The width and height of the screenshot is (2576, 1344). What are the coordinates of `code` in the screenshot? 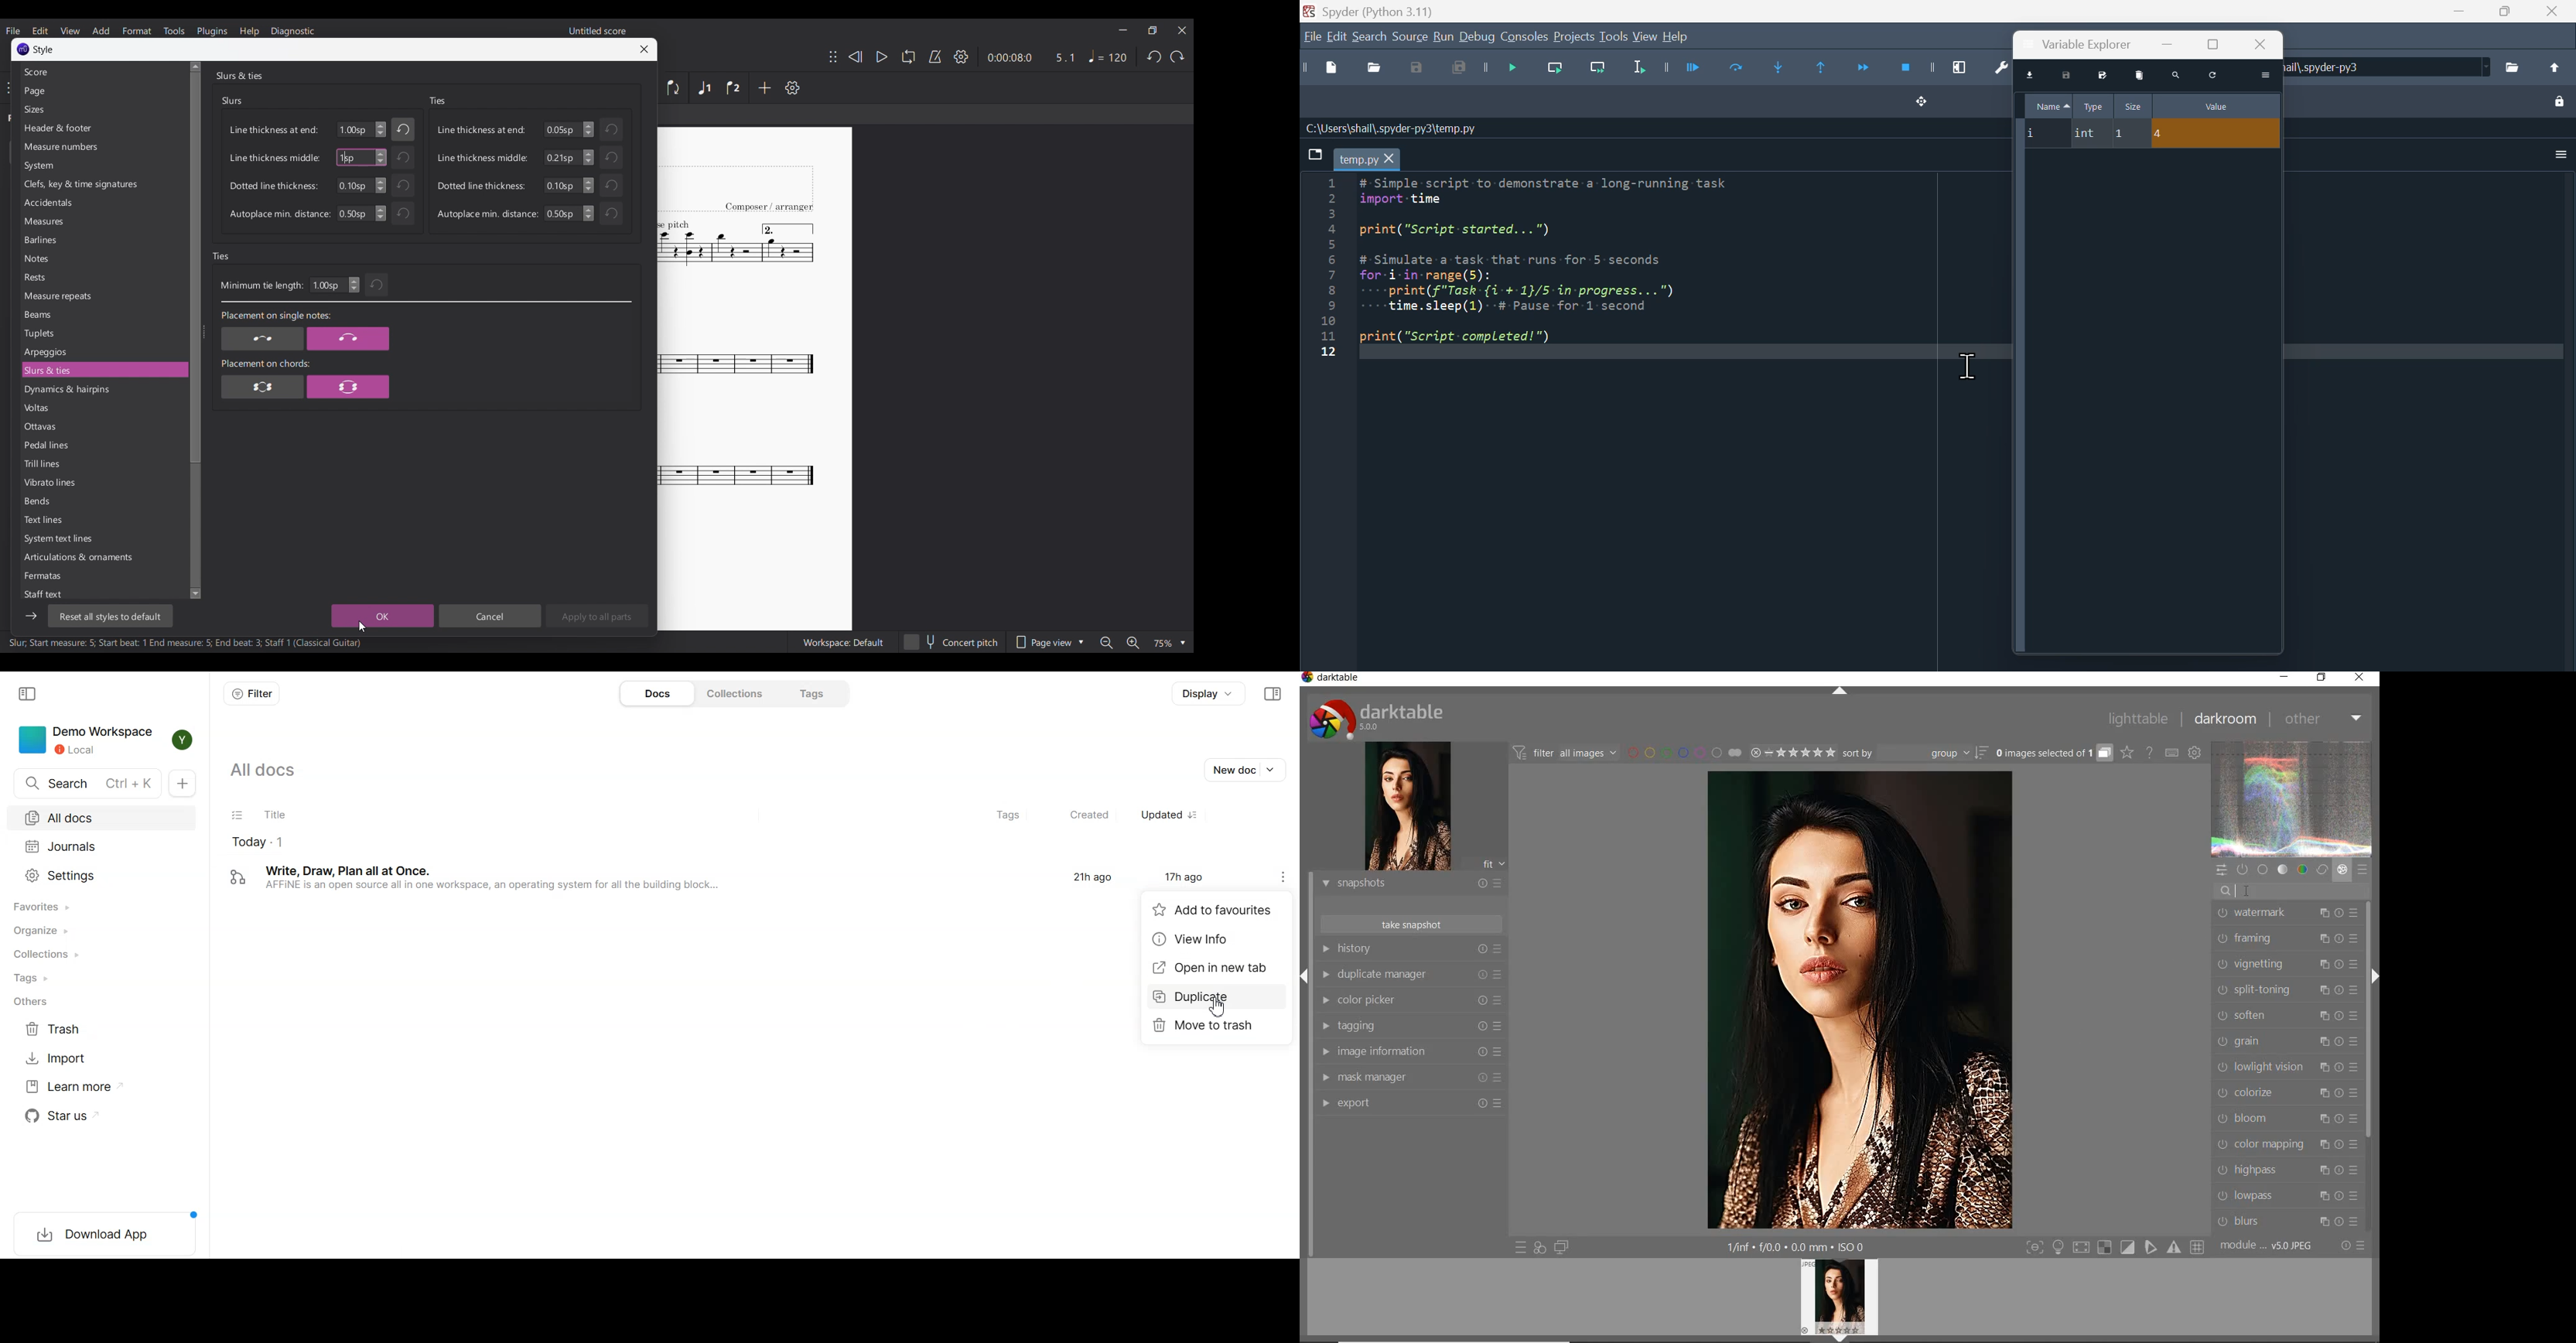 It's located at (1560, 266).